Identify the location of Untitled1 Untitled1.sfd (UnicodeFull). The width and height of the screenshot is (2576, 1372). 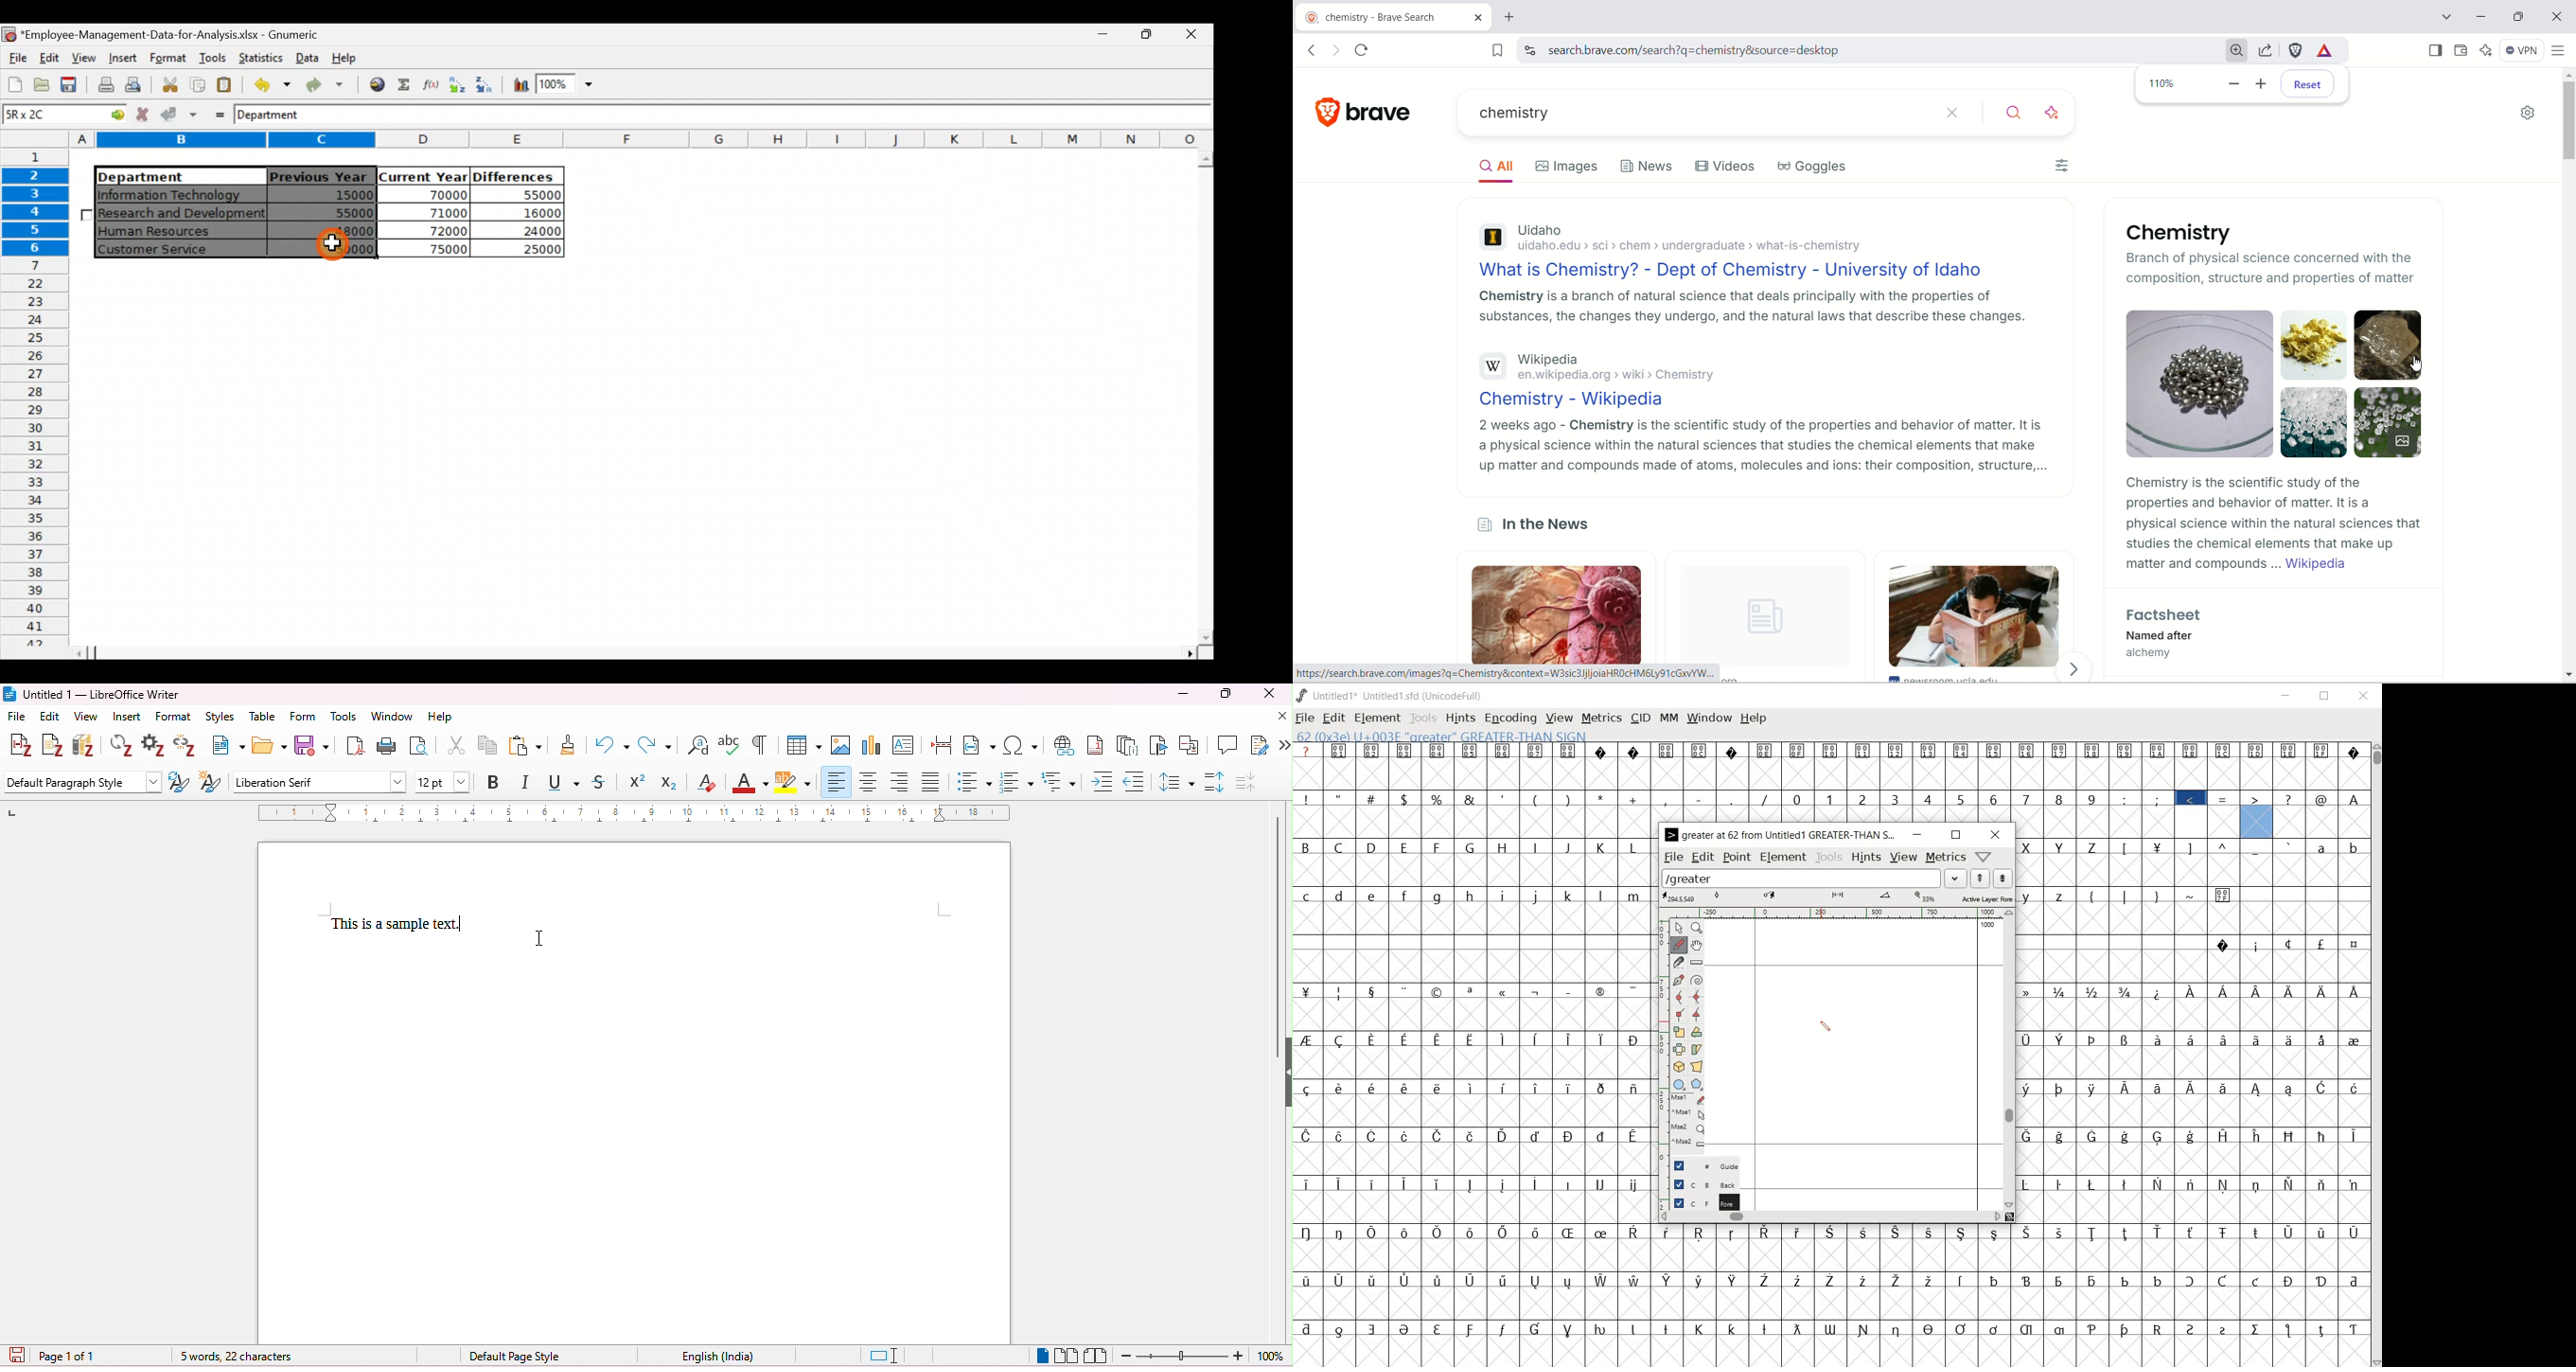
(1390, 694).